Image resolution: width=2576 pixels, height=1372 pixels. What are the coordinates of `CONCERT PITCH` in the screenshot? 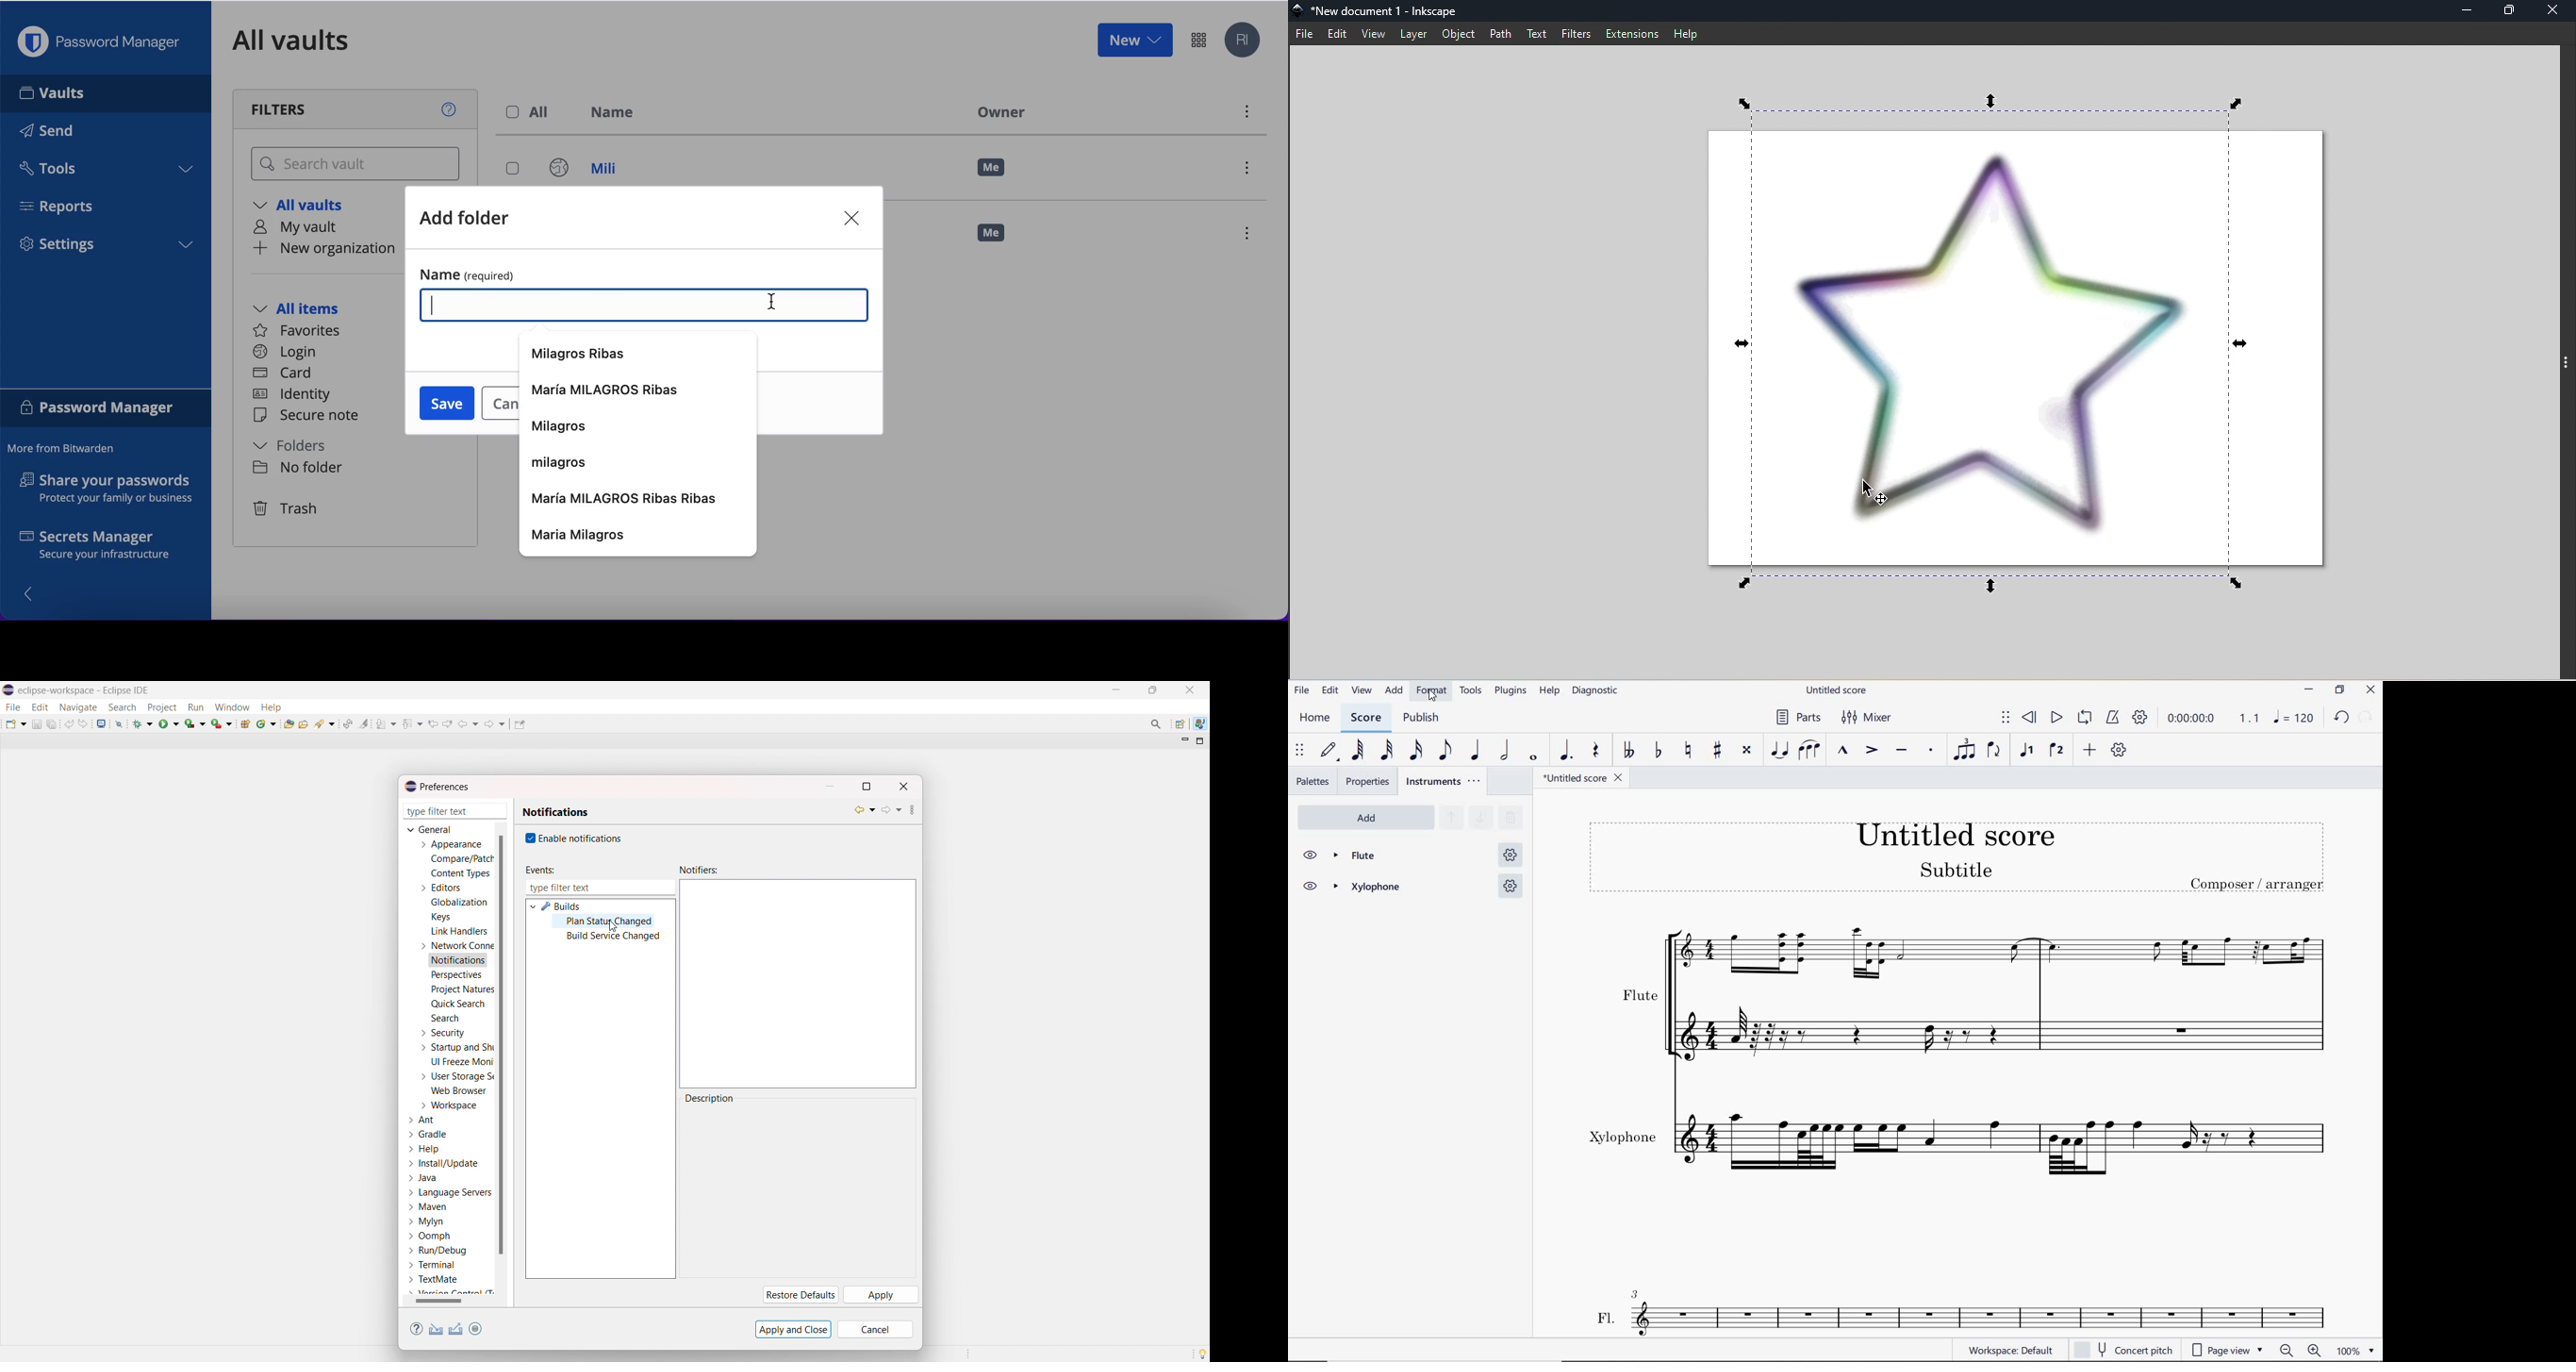 It's located at (2122, 1350).